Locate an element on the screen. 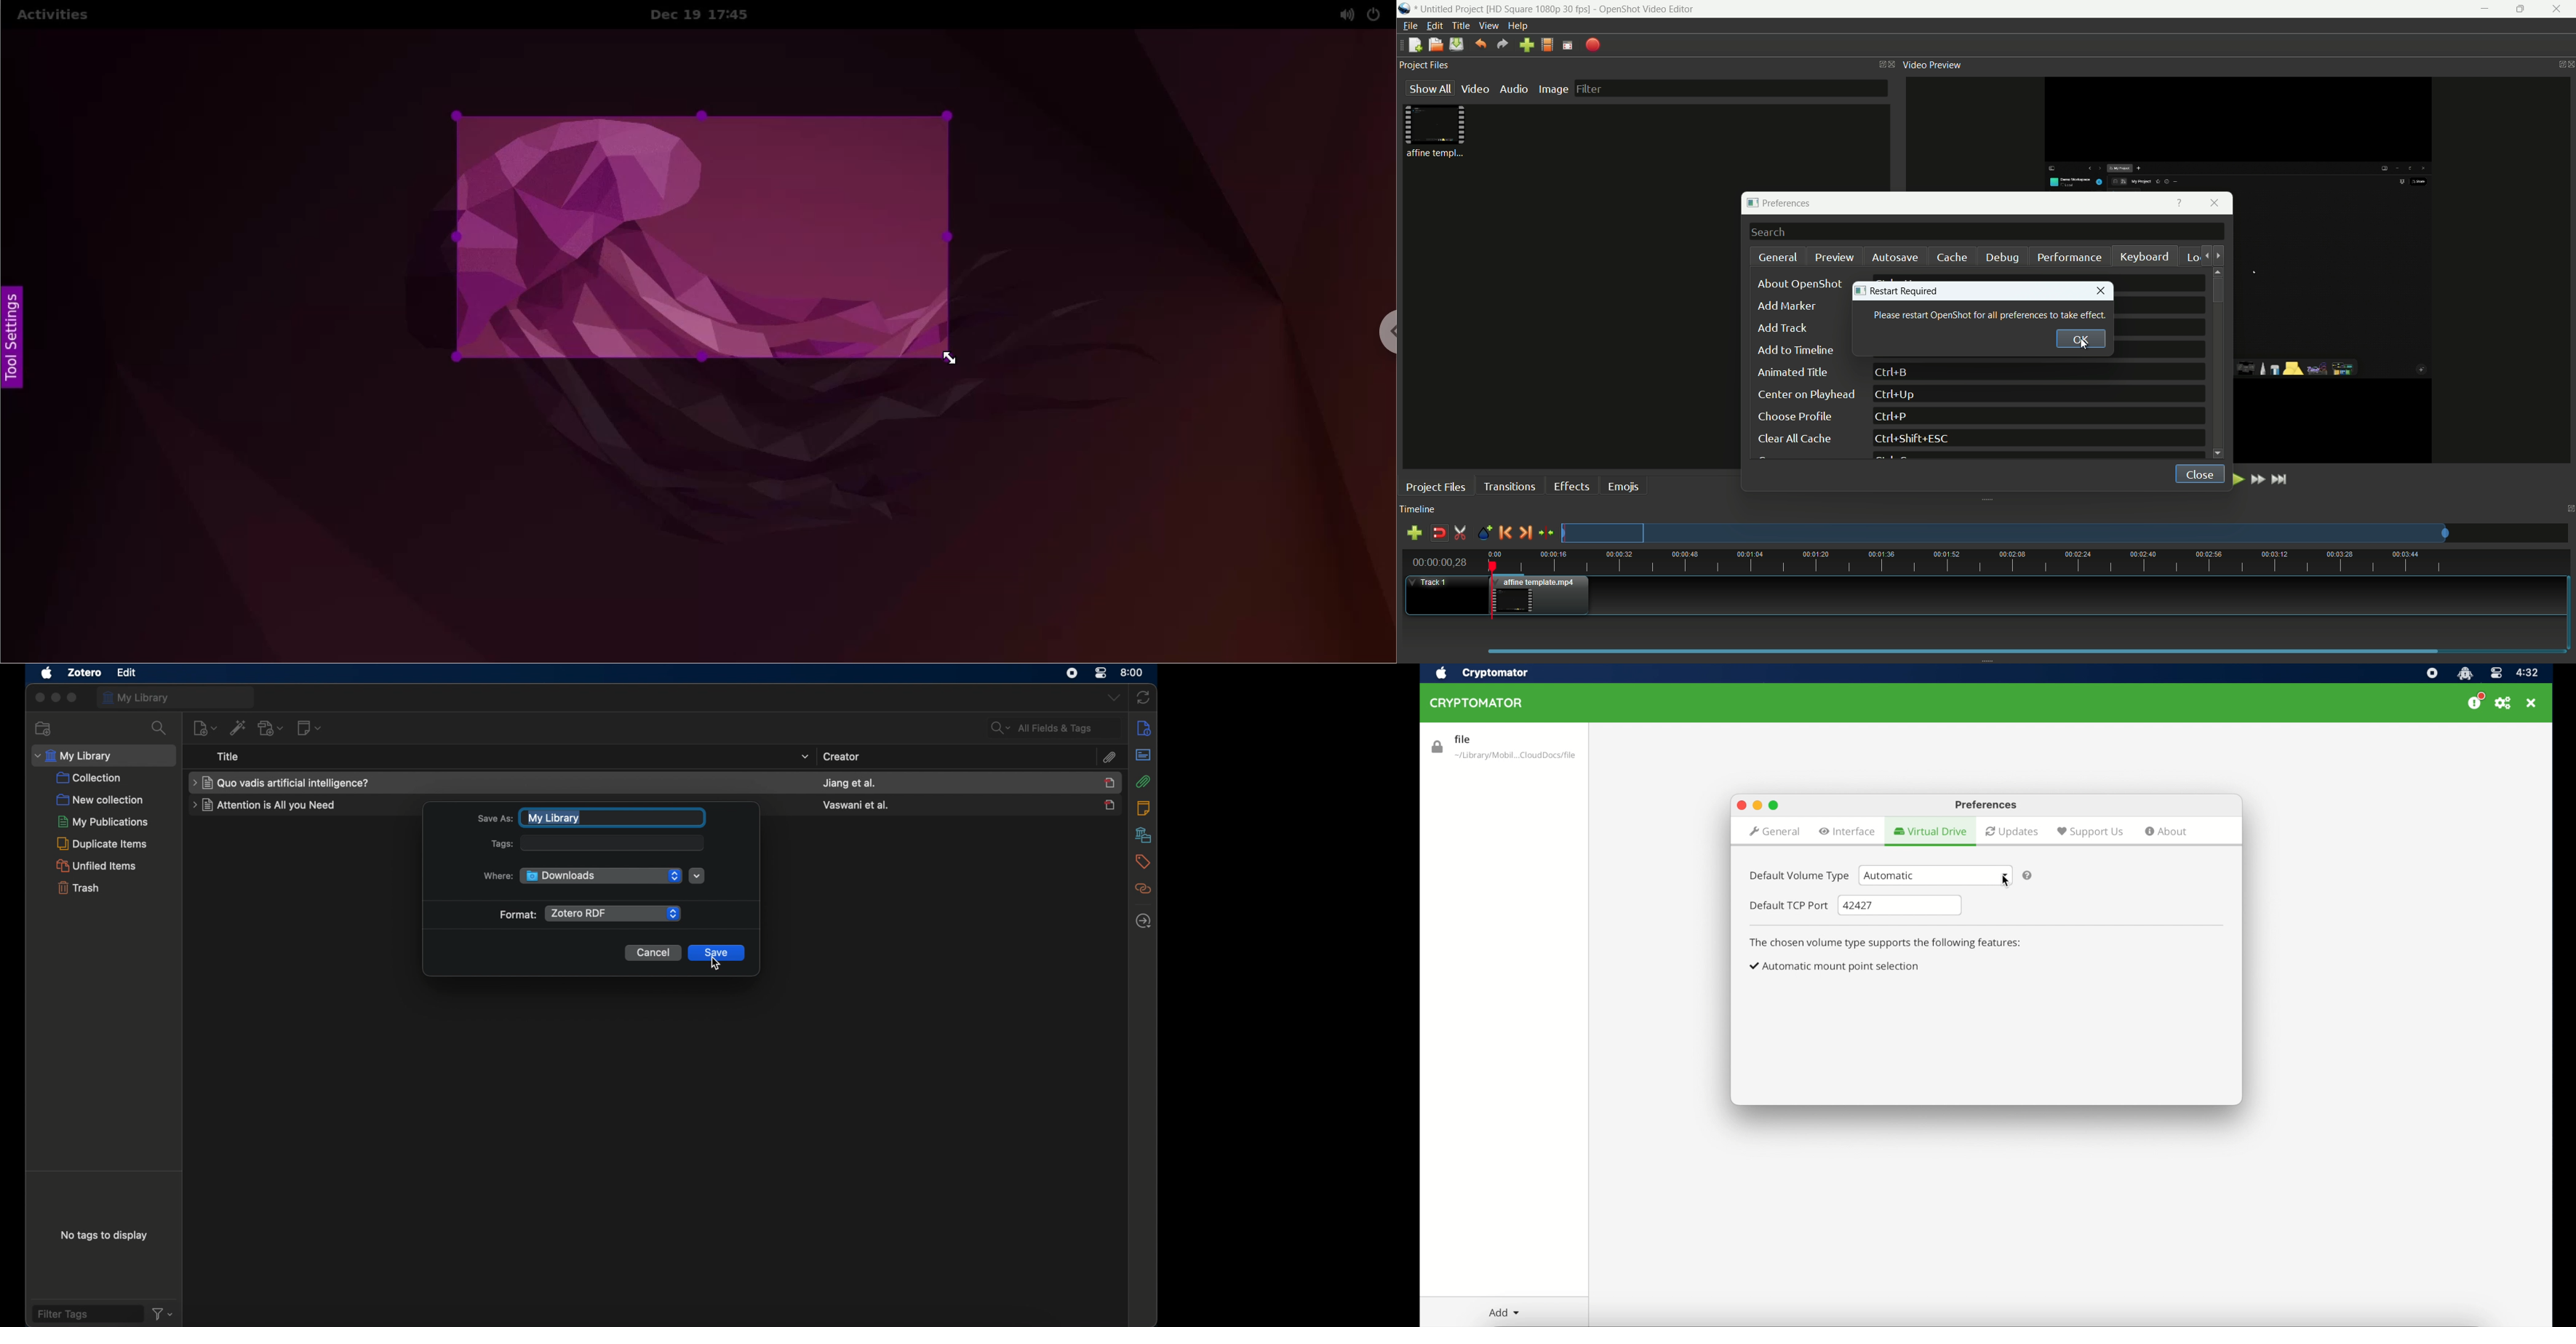 This screenshot has height=1344, width=2576. apple icon is located at coordinates (45, 673).